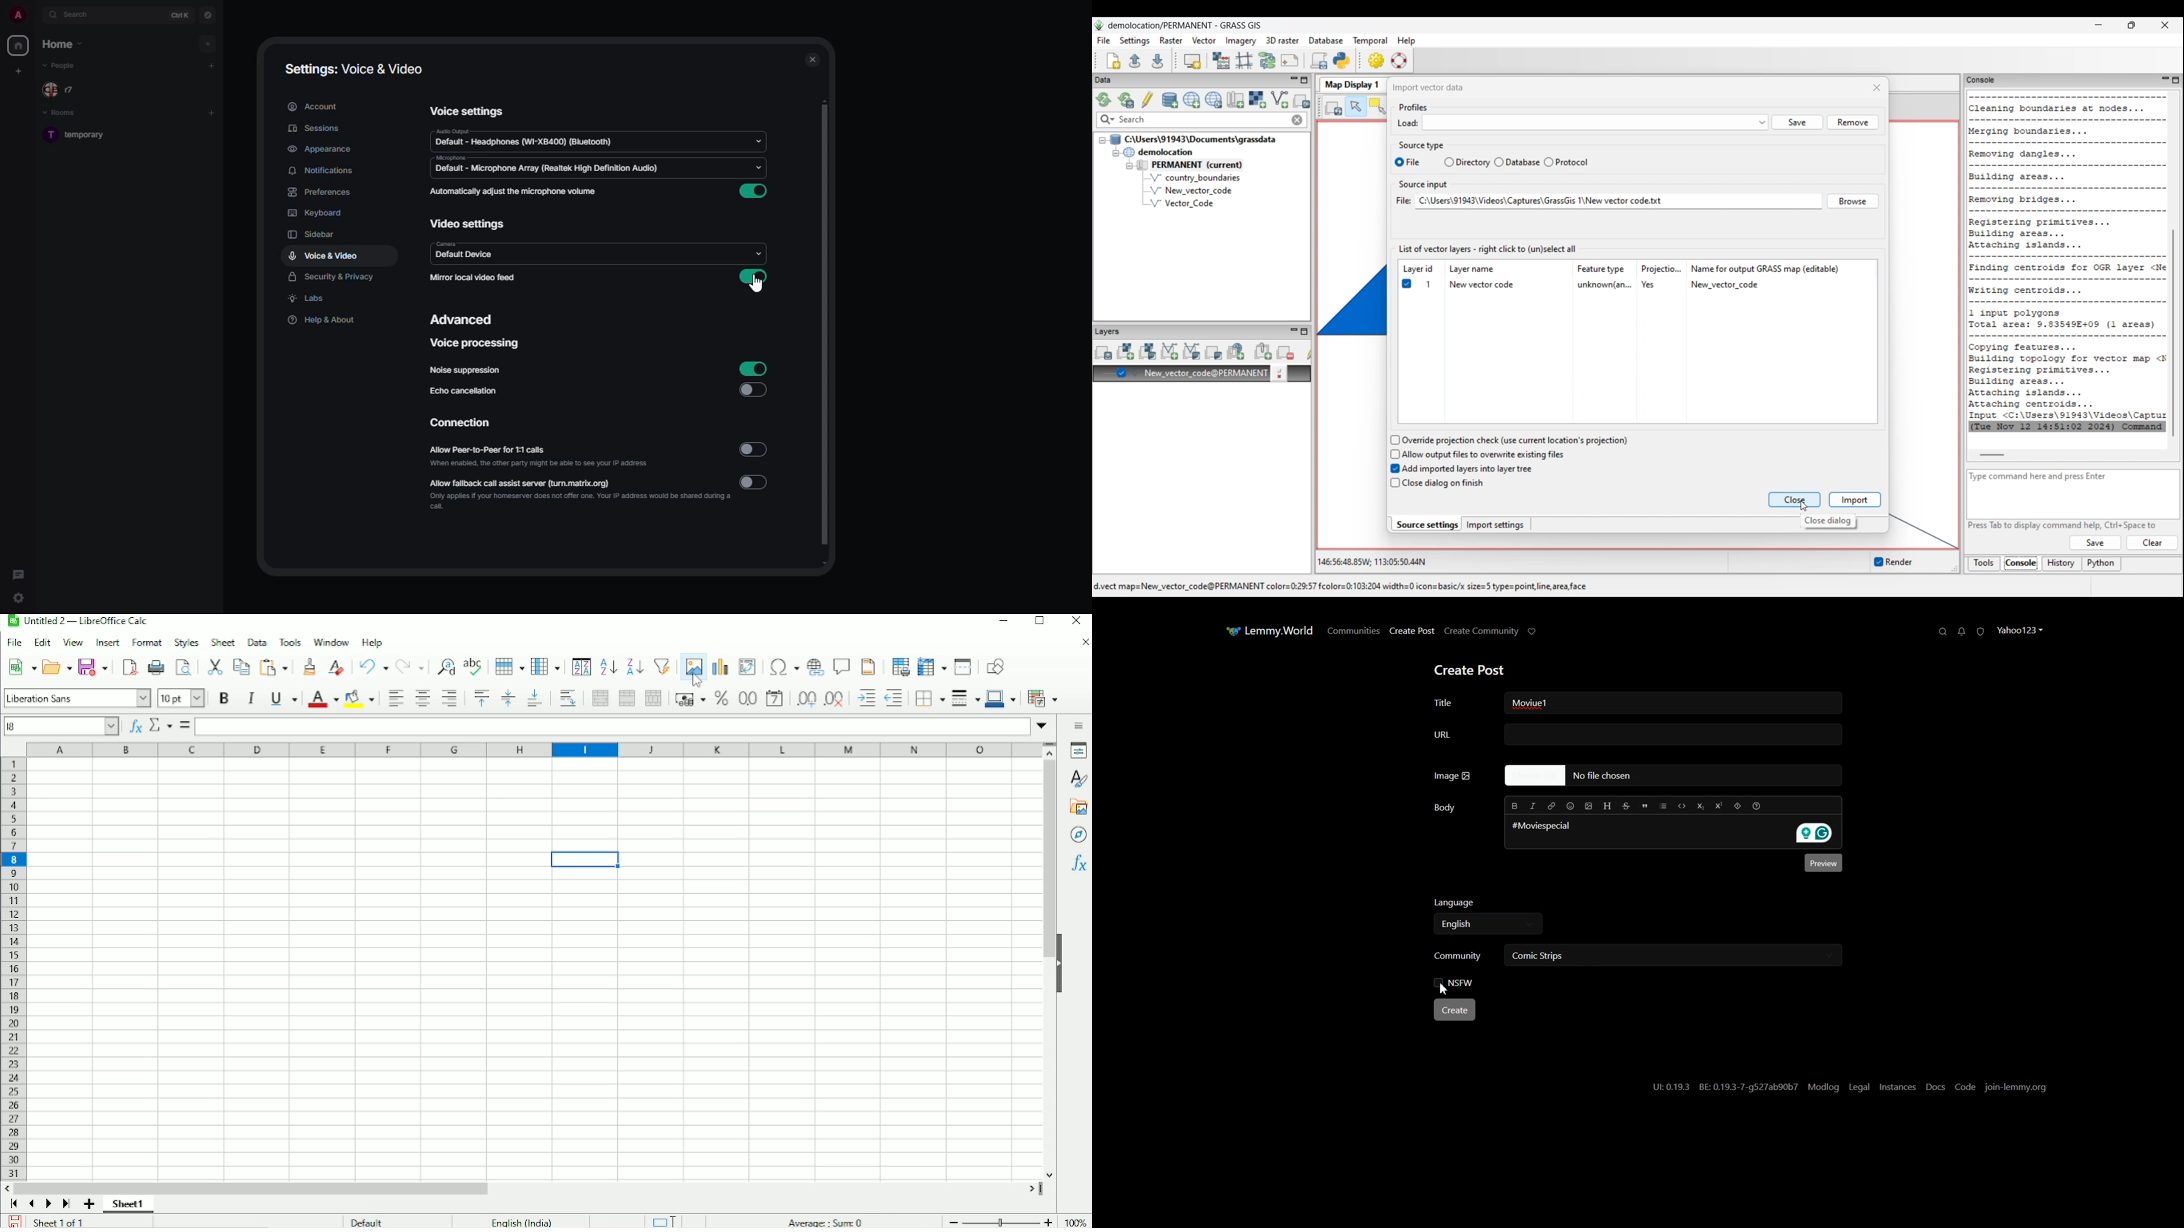 This screenshot has height=1232, width=2184. What do you see at coordinates (1078, 753) in the screenshot?
I see `Properties` at bounding box center [1078, 753].